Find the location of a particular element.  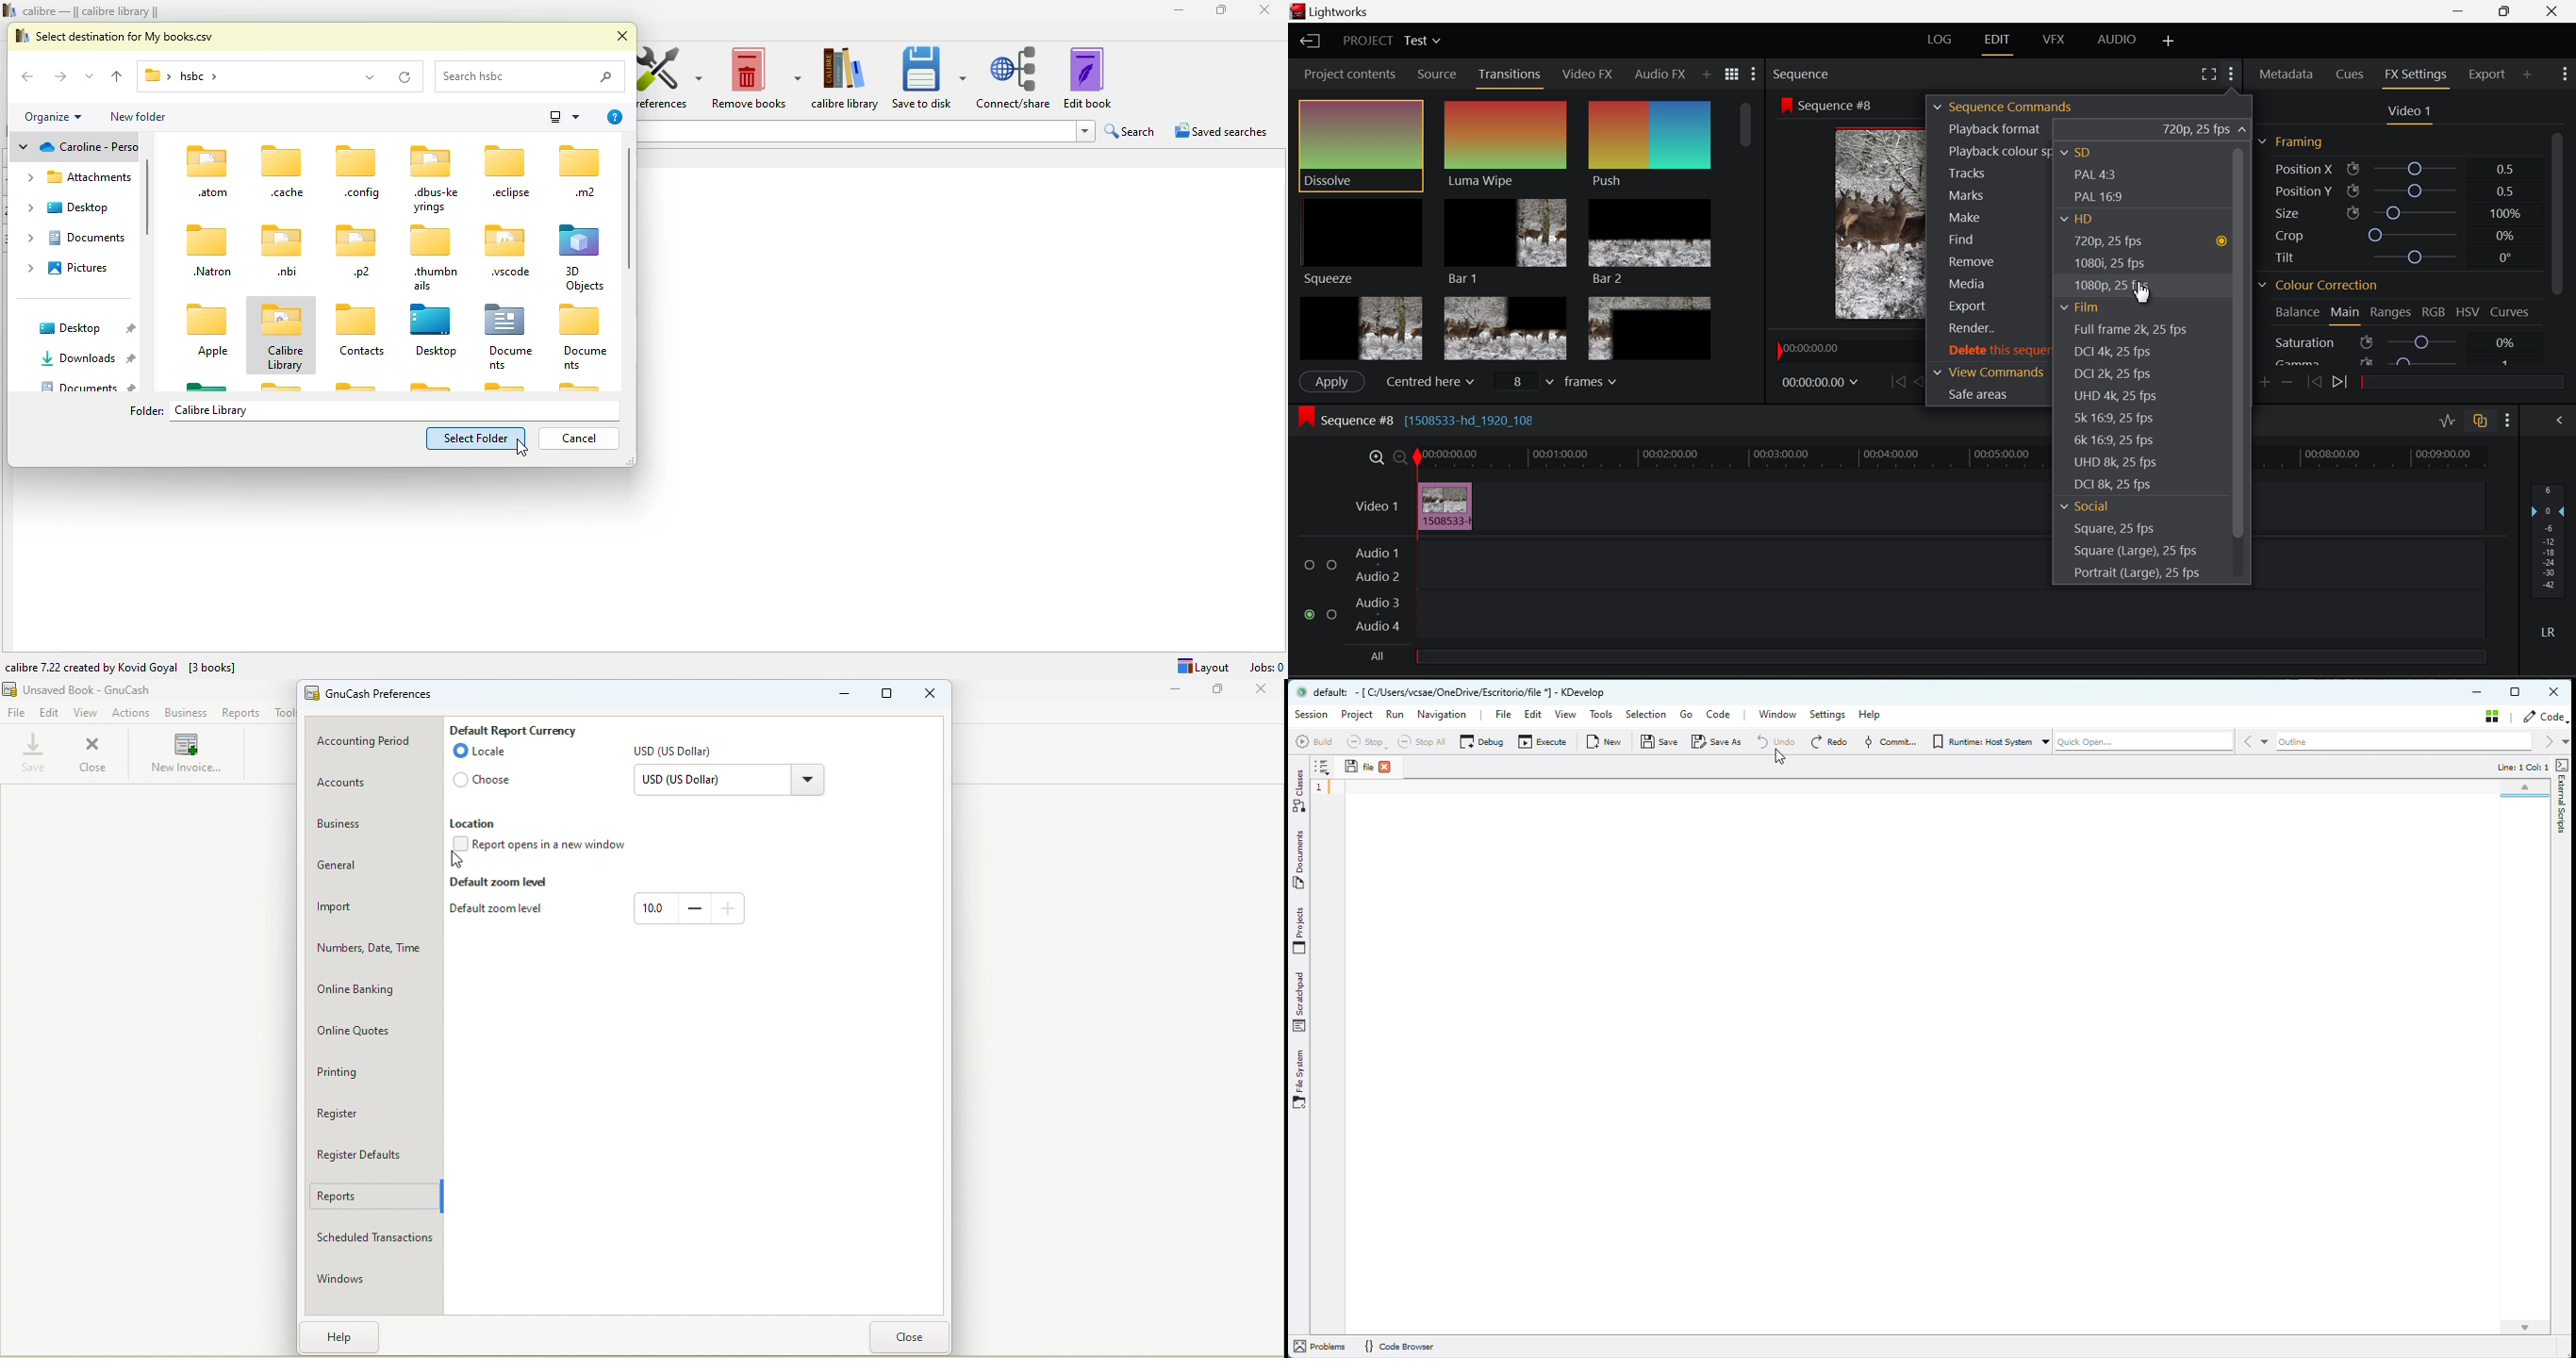

Show Settings is located at coordinates (2506, 420).